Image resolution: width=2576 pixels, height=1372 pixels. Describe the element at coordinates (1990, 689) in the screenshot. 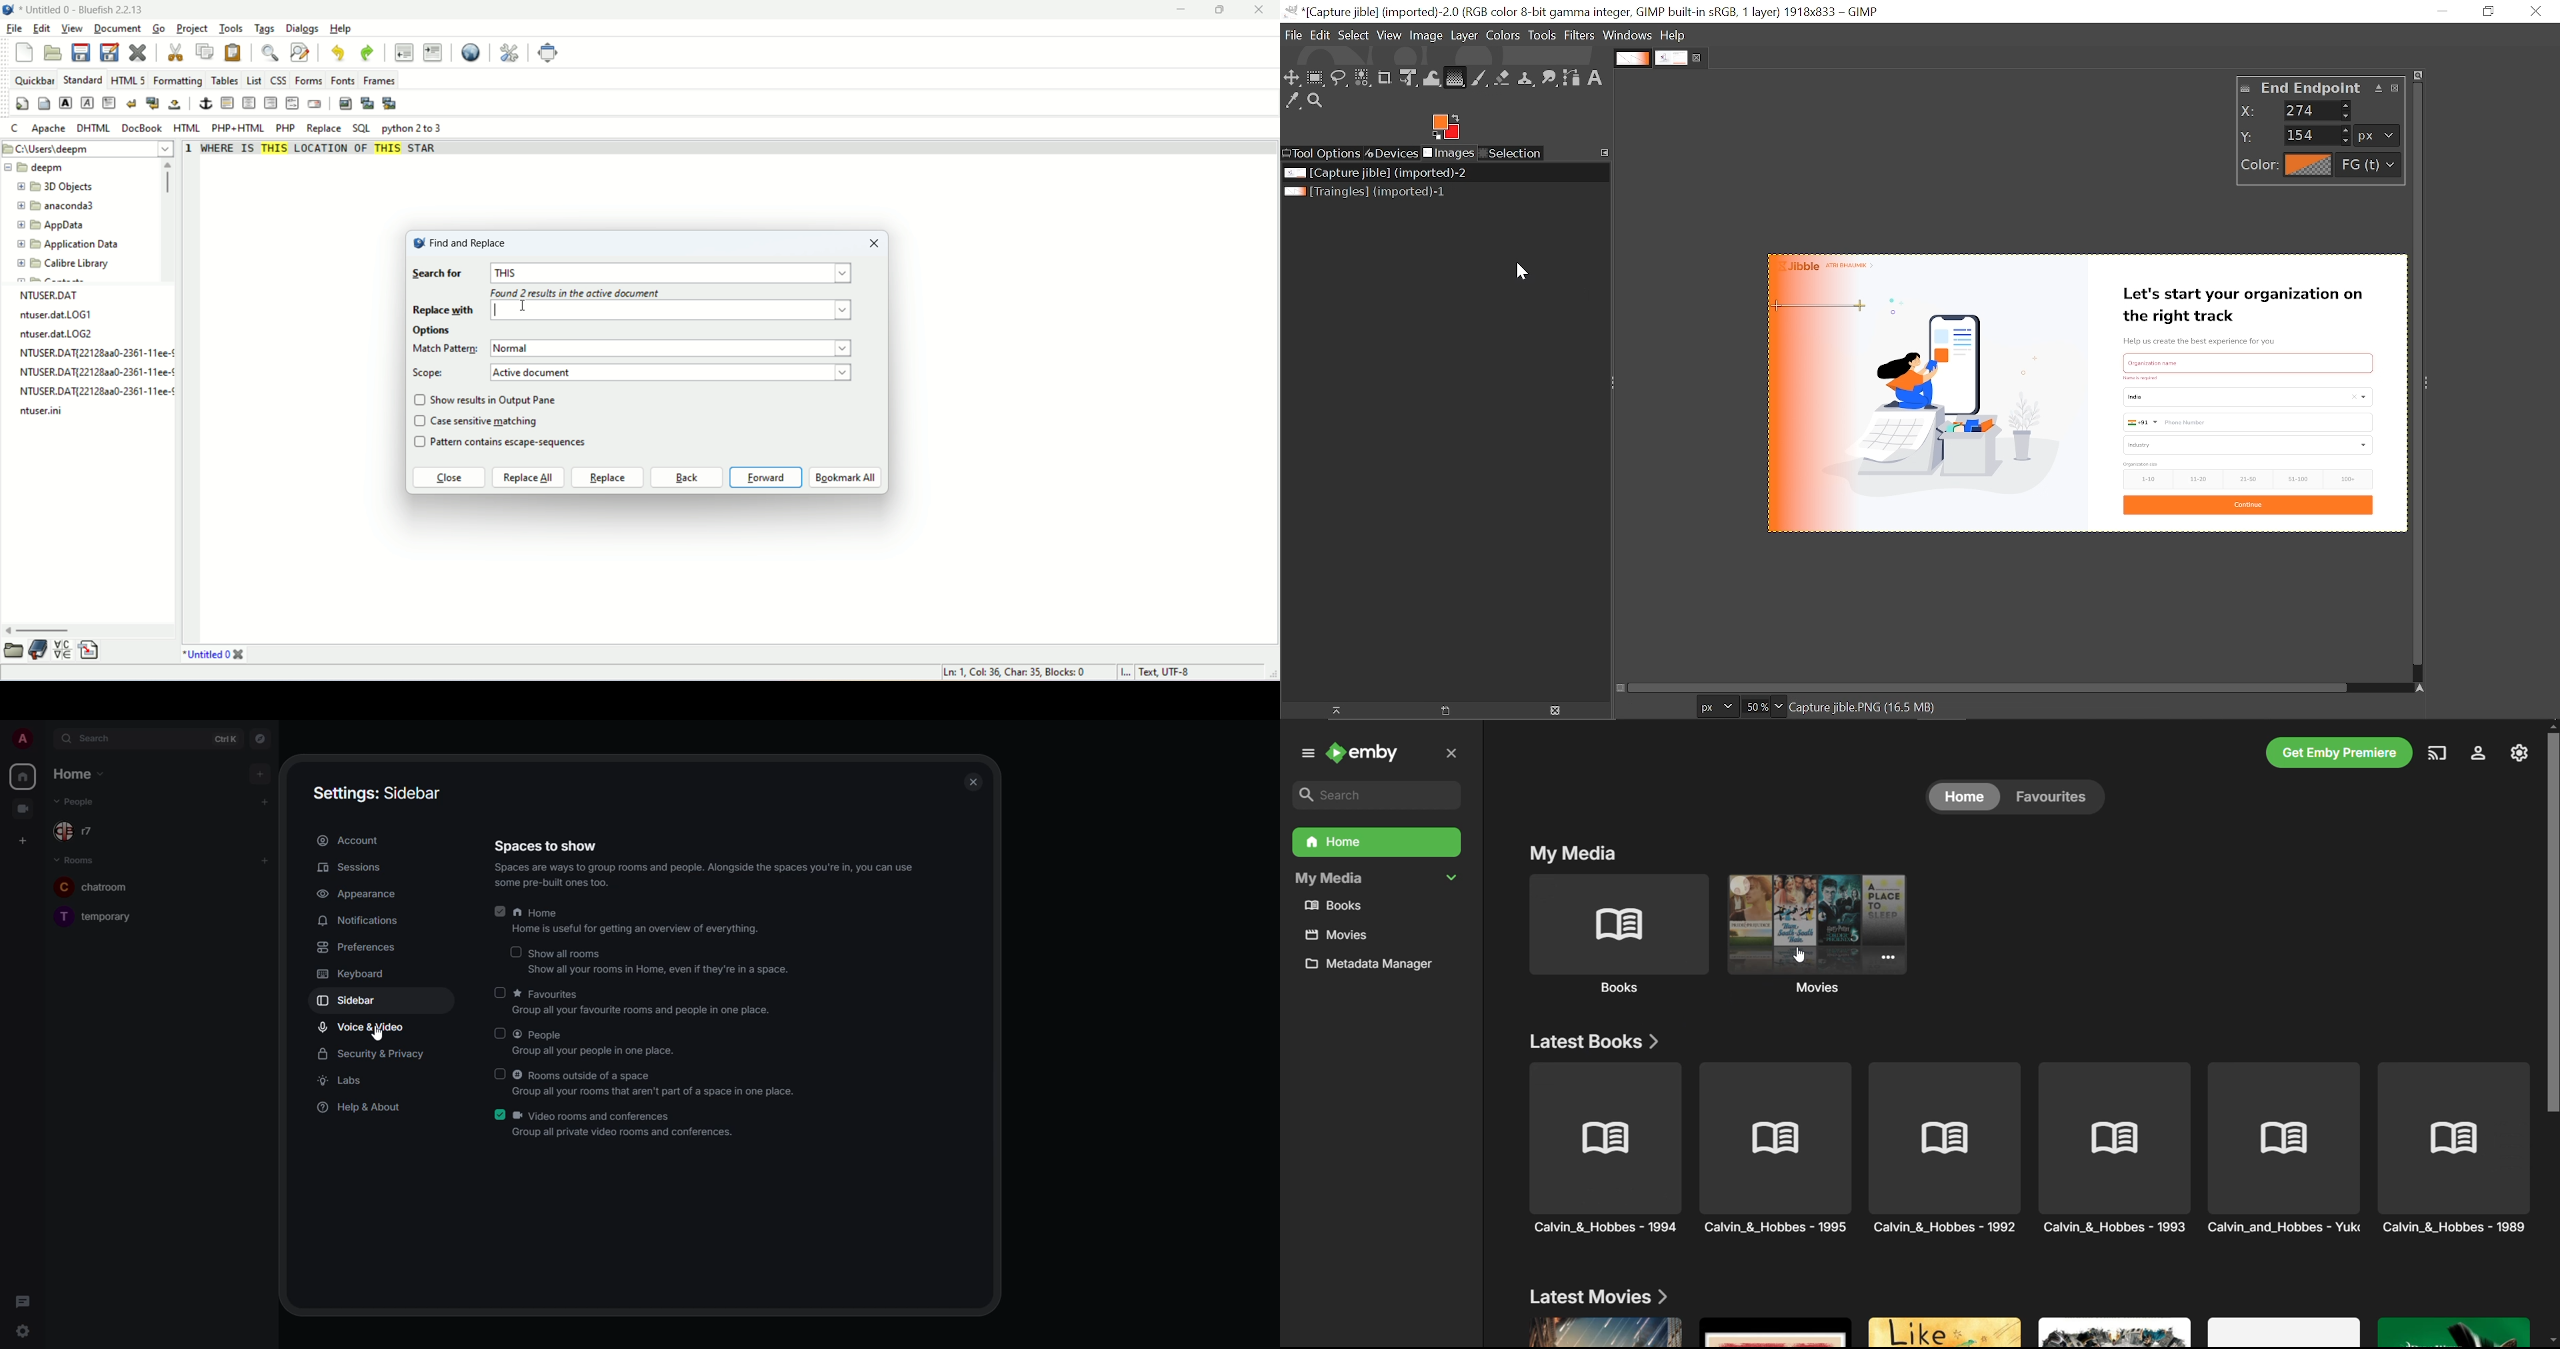

I see `Horizontal scrollbar` at that location.